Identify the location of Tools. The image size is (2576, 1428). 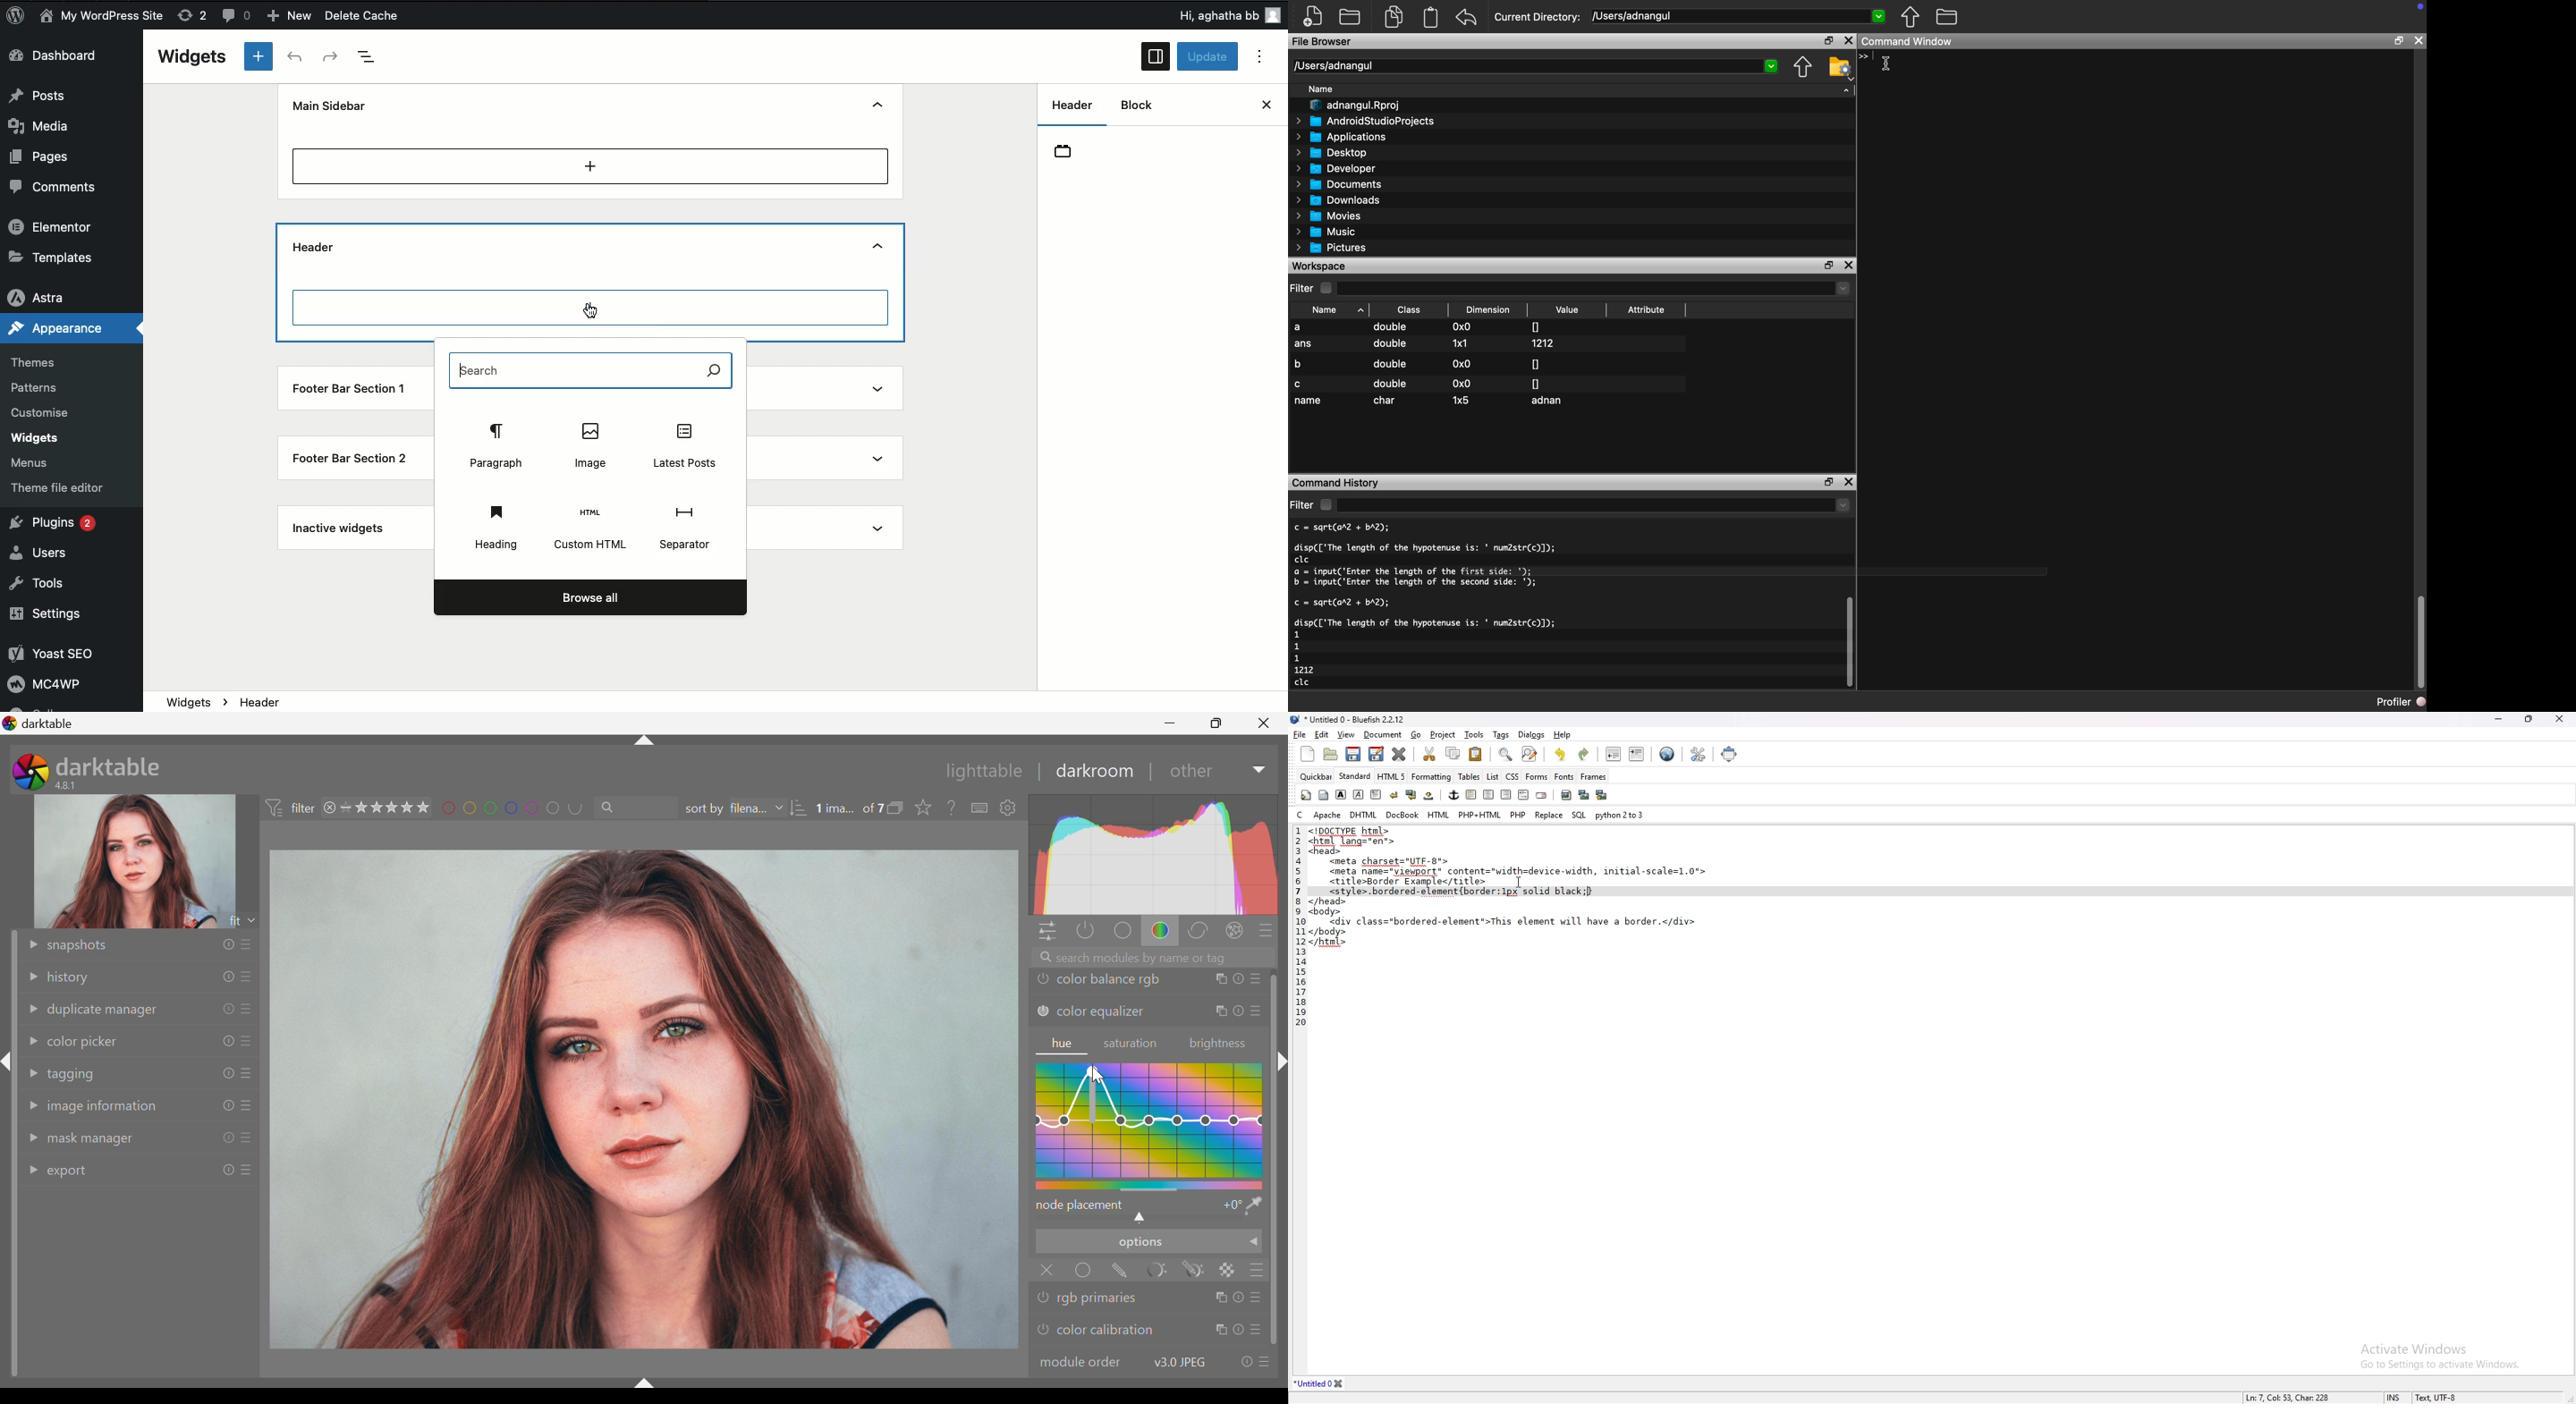
(45, 584).